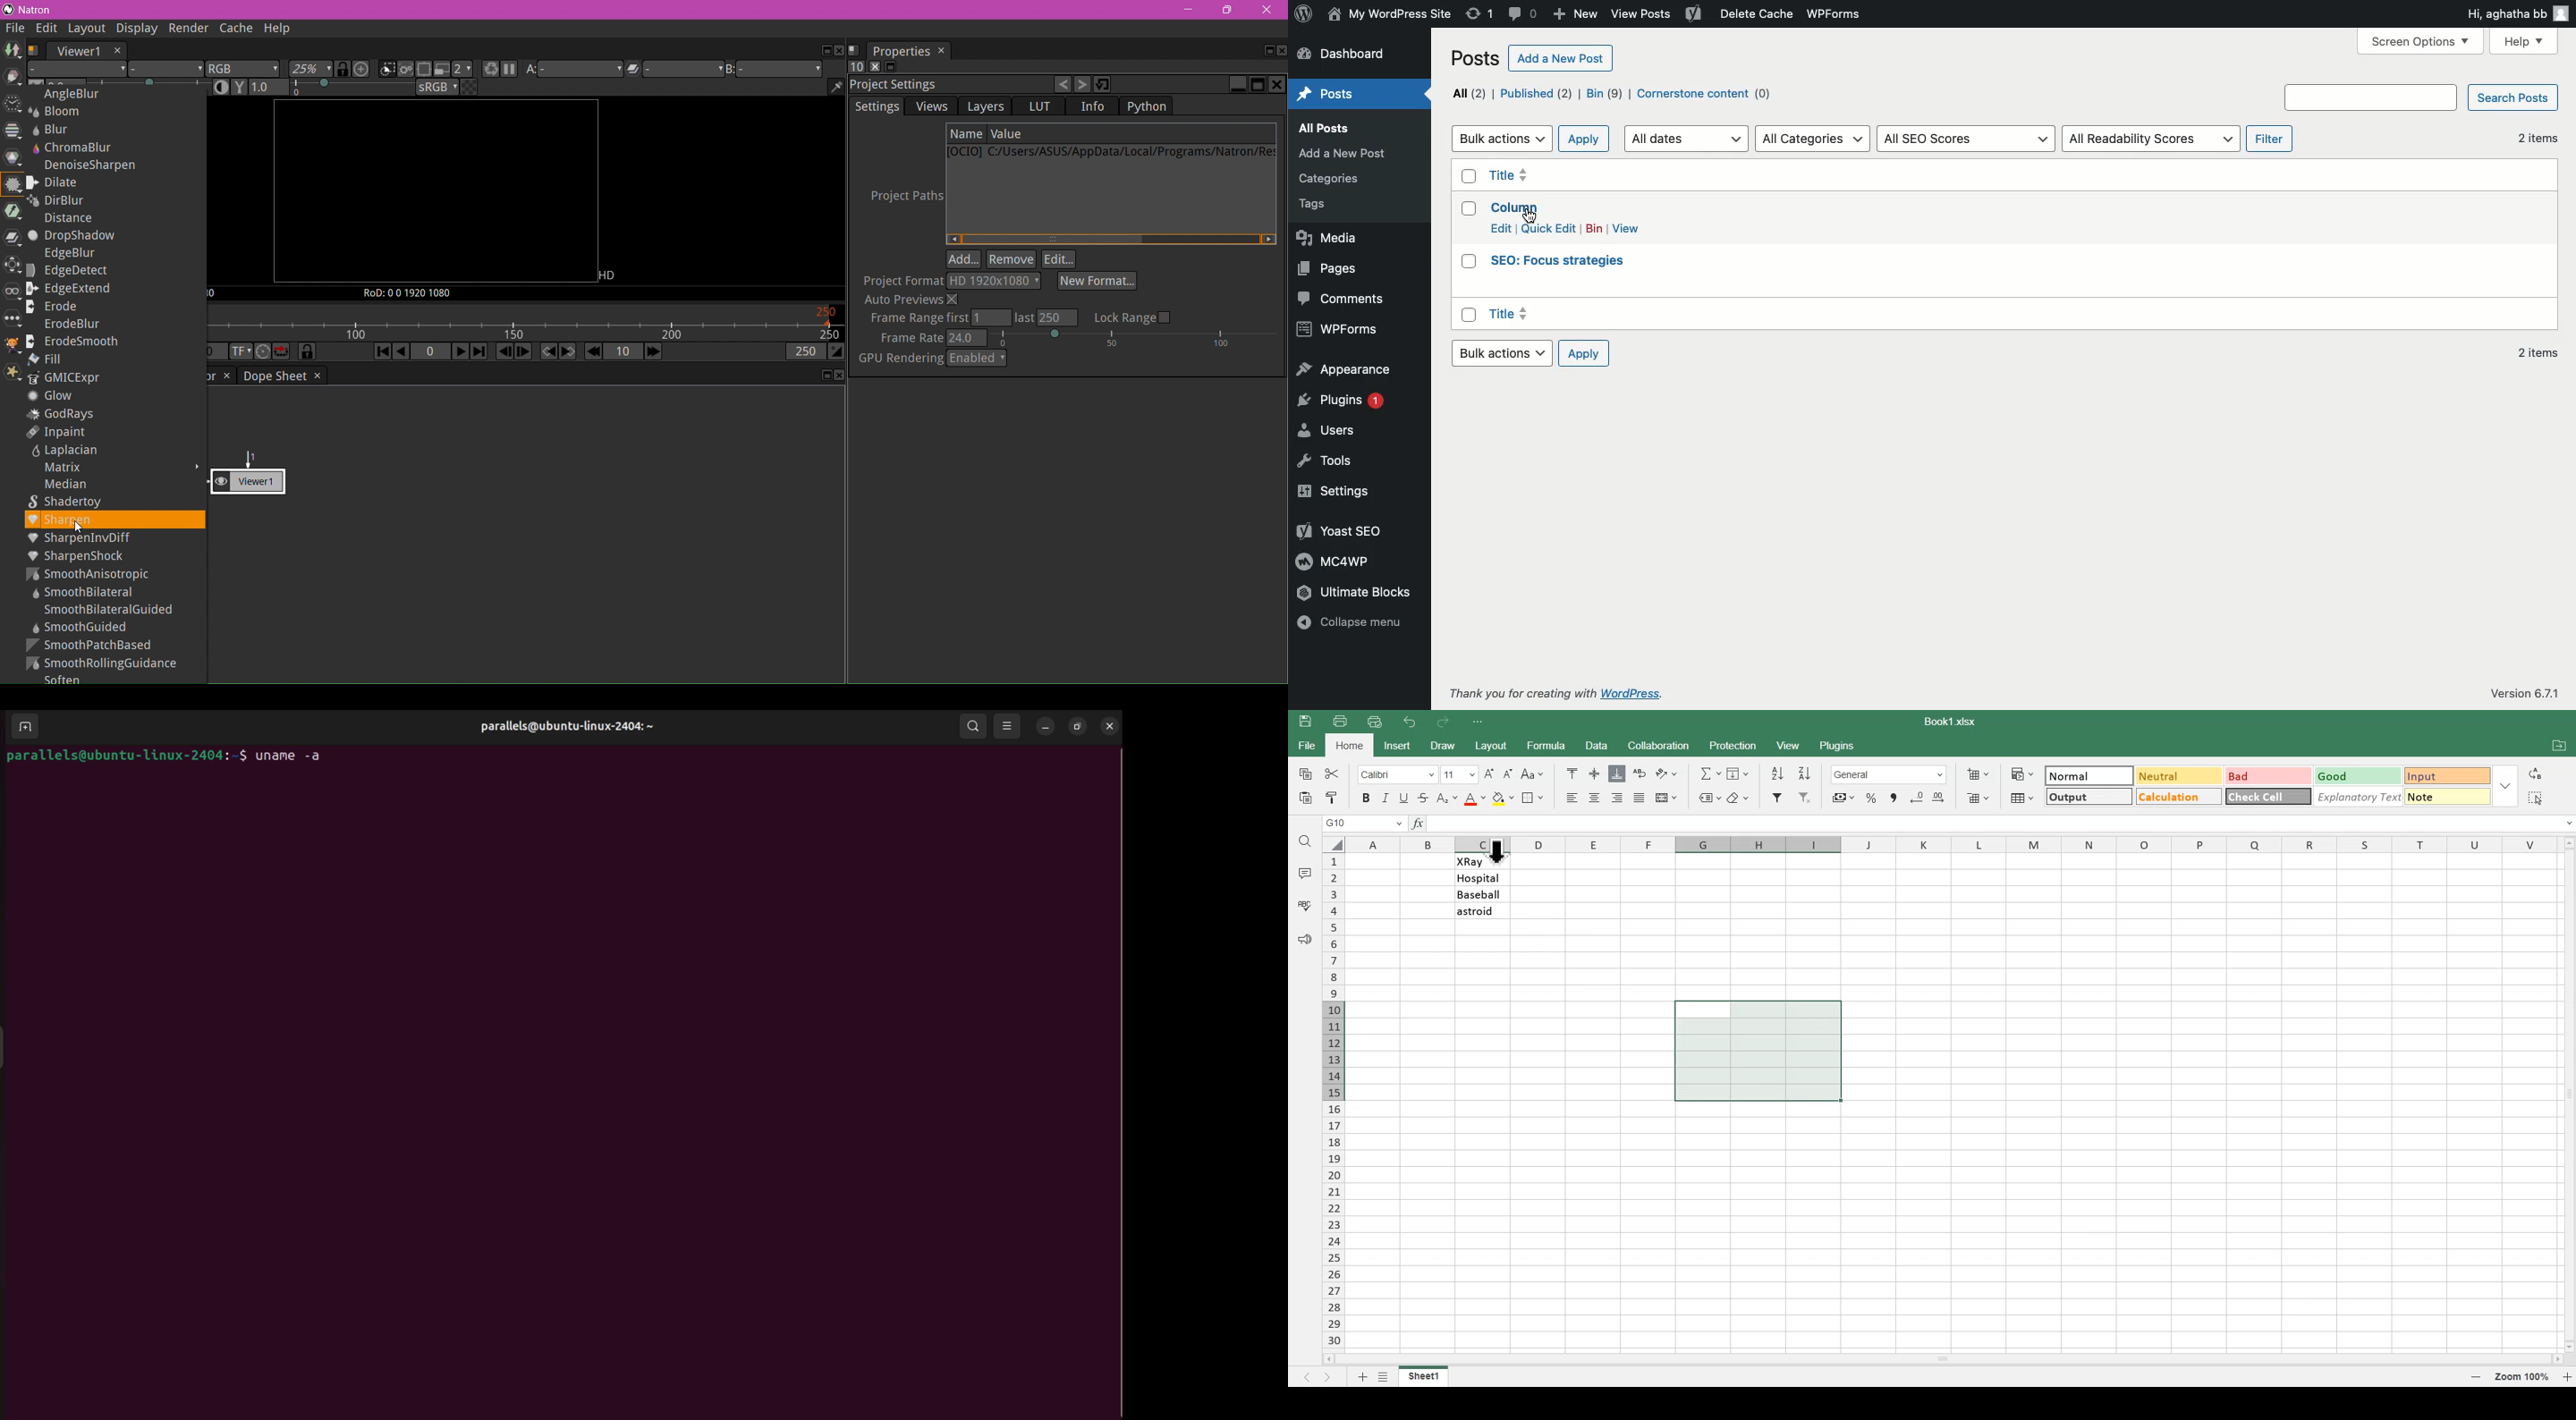 This screenshot has width=2576, height=1428. What do you see at coordinates (2524, 693) in the screenshot?
I see `Version 6.7.1` at bounding box center [2524, 693].